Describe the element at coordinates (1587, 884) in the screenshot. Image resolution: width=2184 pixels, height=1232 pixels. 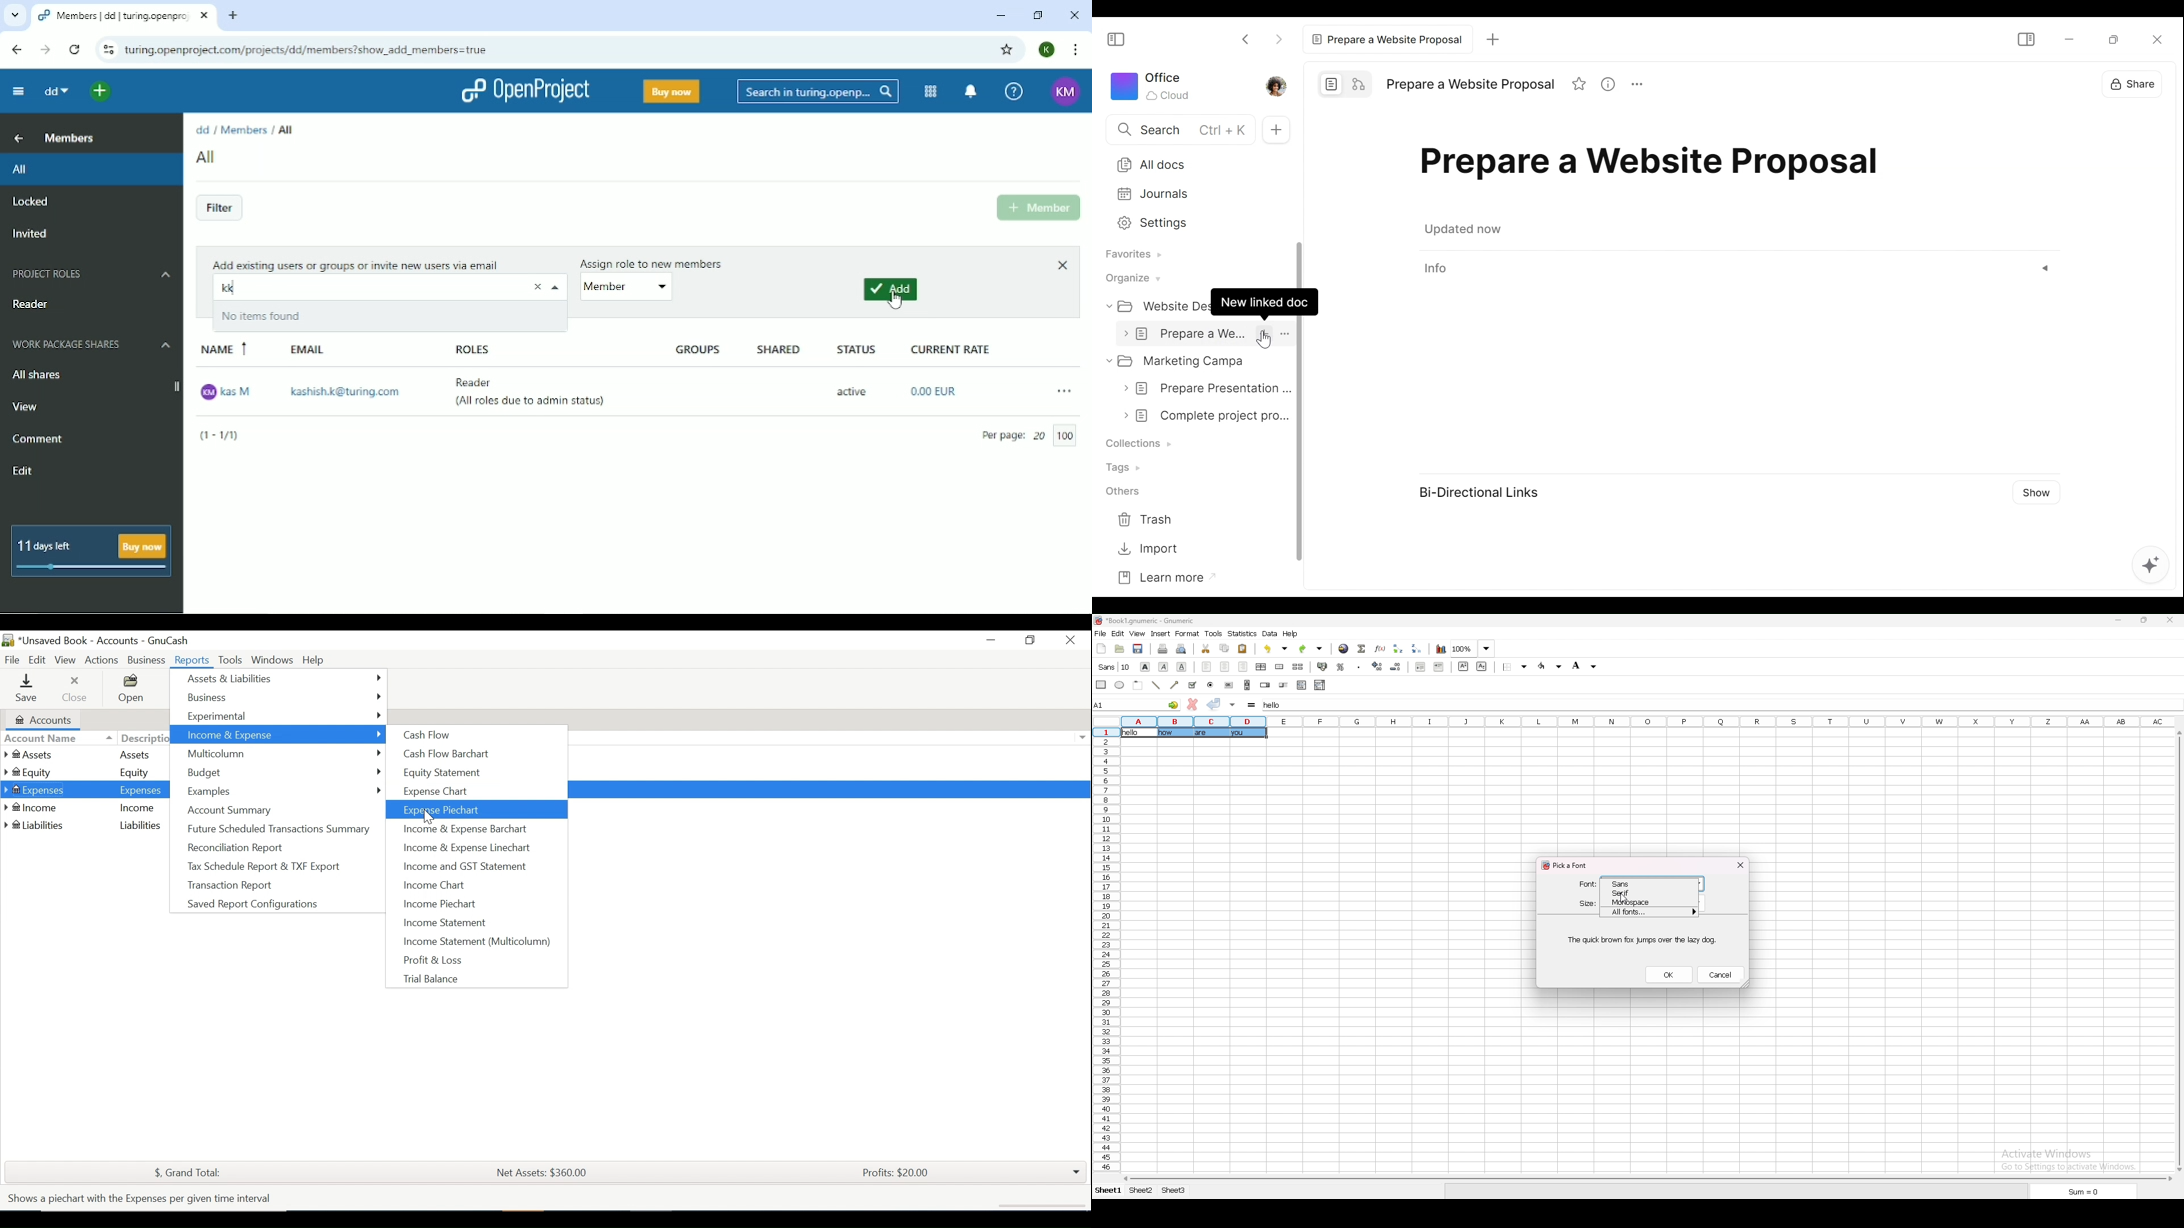
I see `font` at that location.